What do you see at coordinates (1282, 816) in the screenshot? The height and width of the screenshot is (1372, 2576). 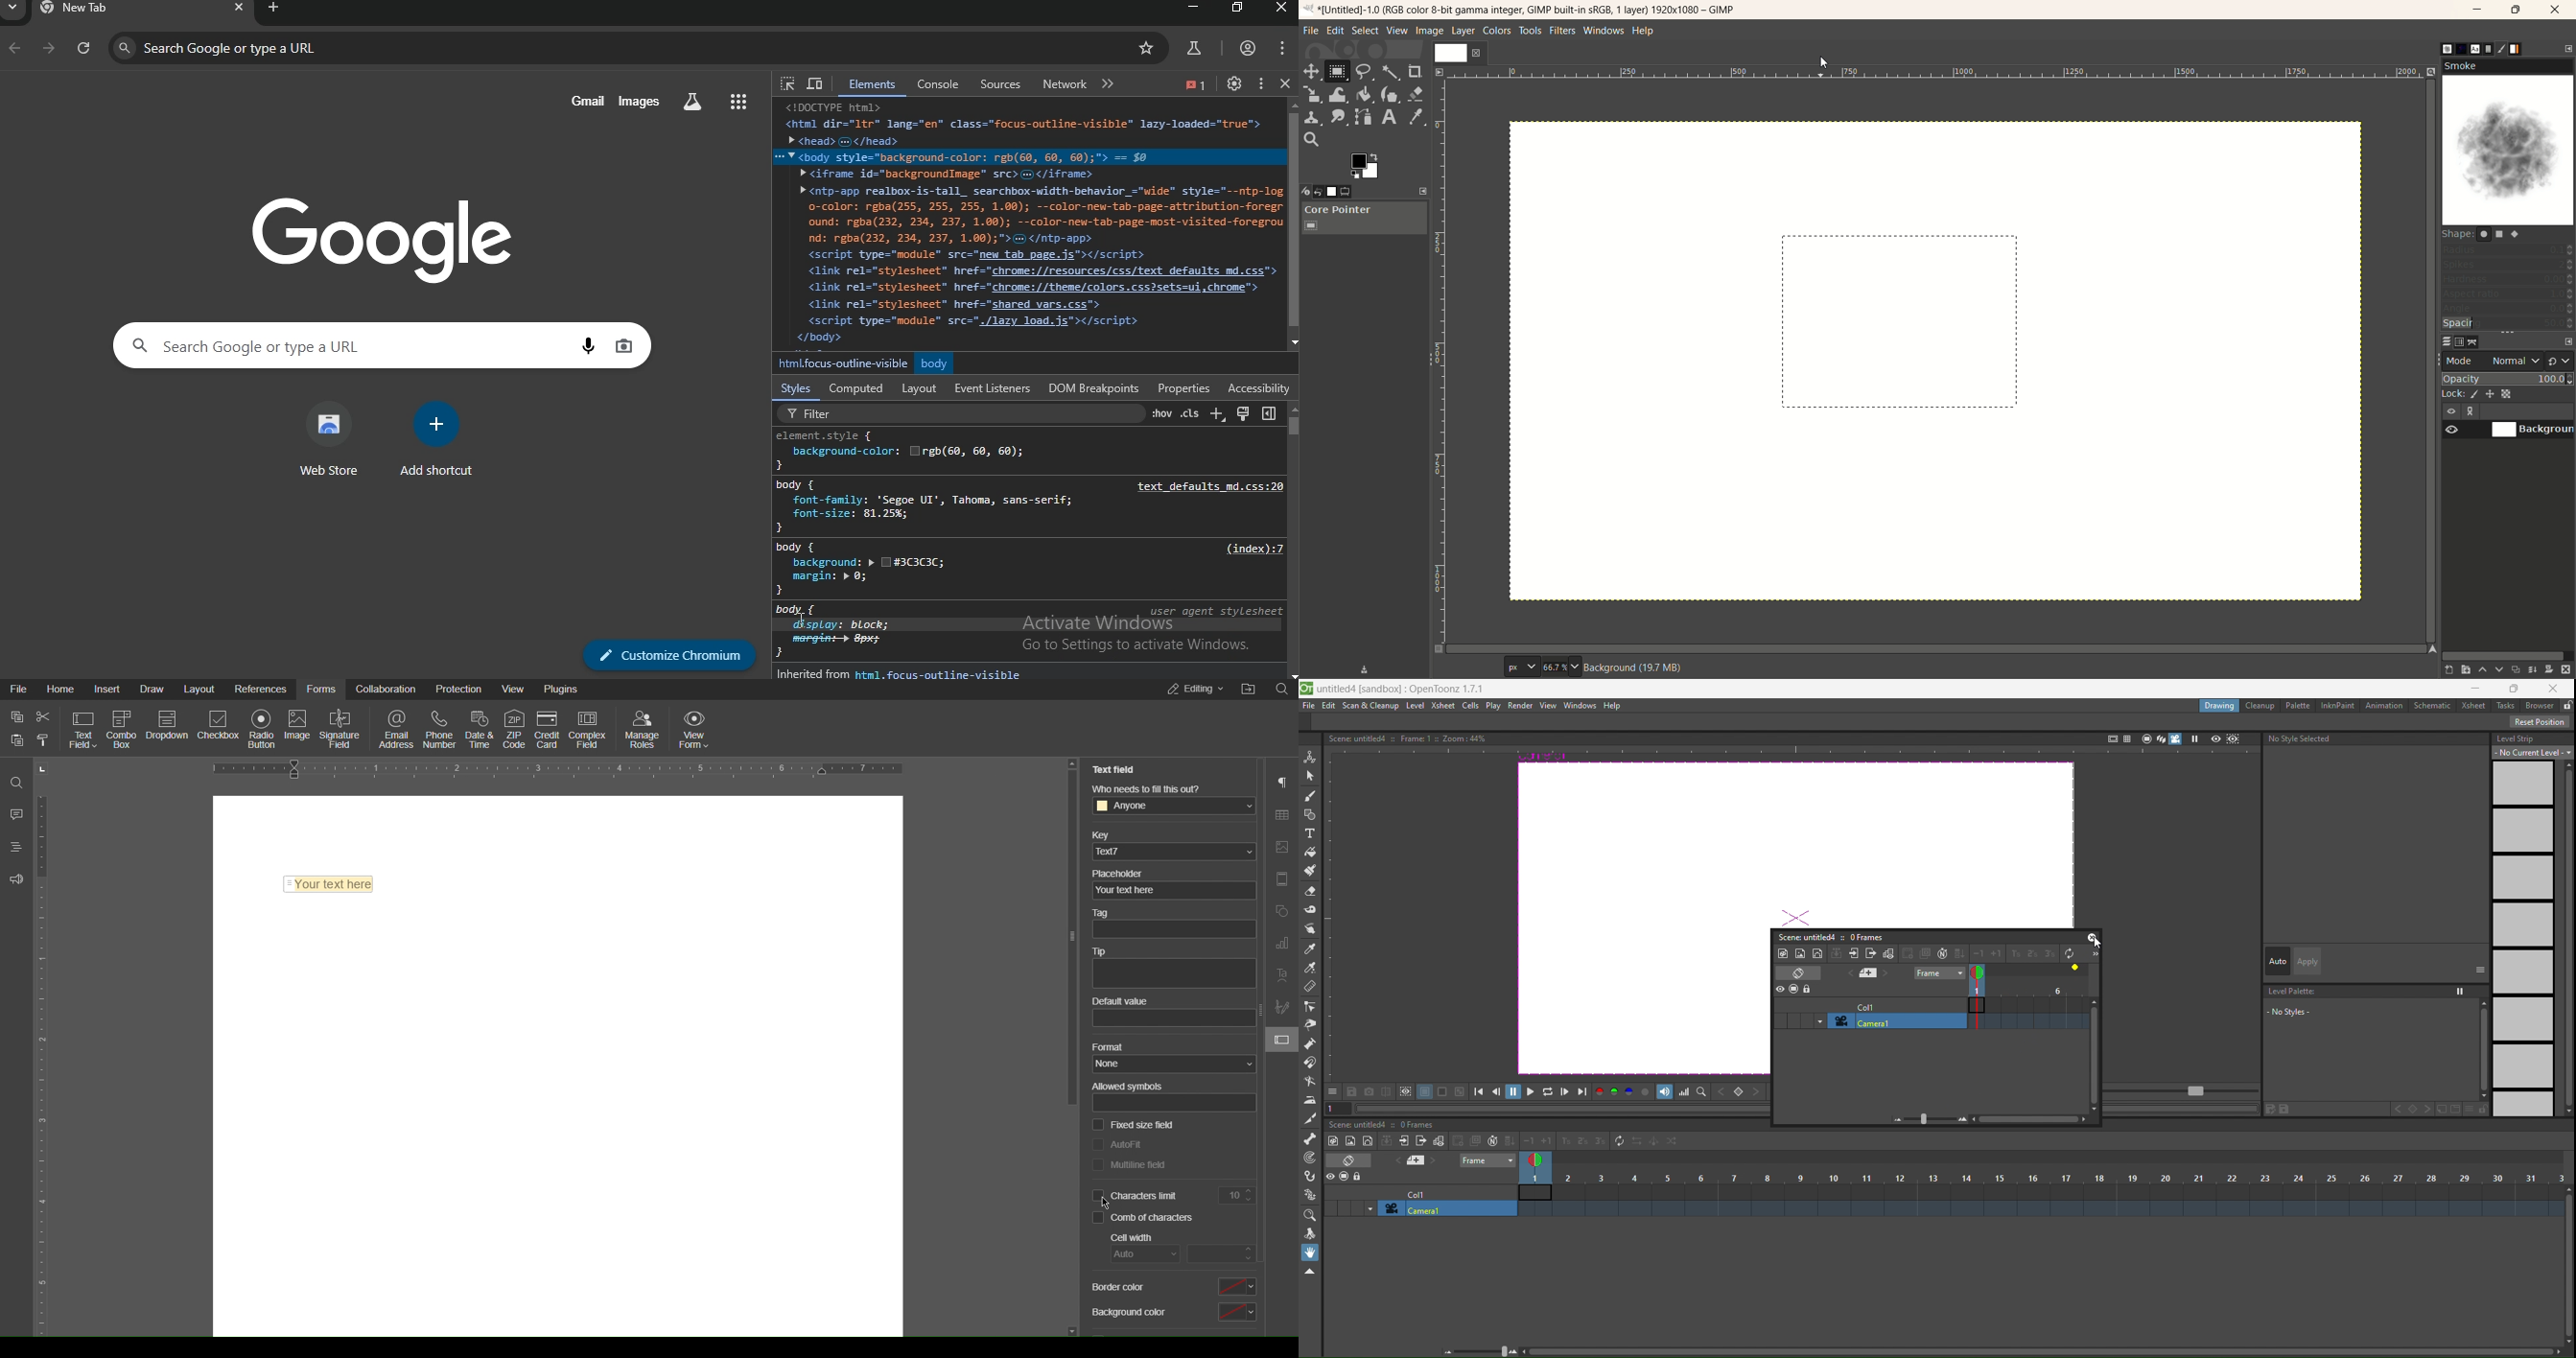 I see `Table Settings` at bounding box center [1282, 816].